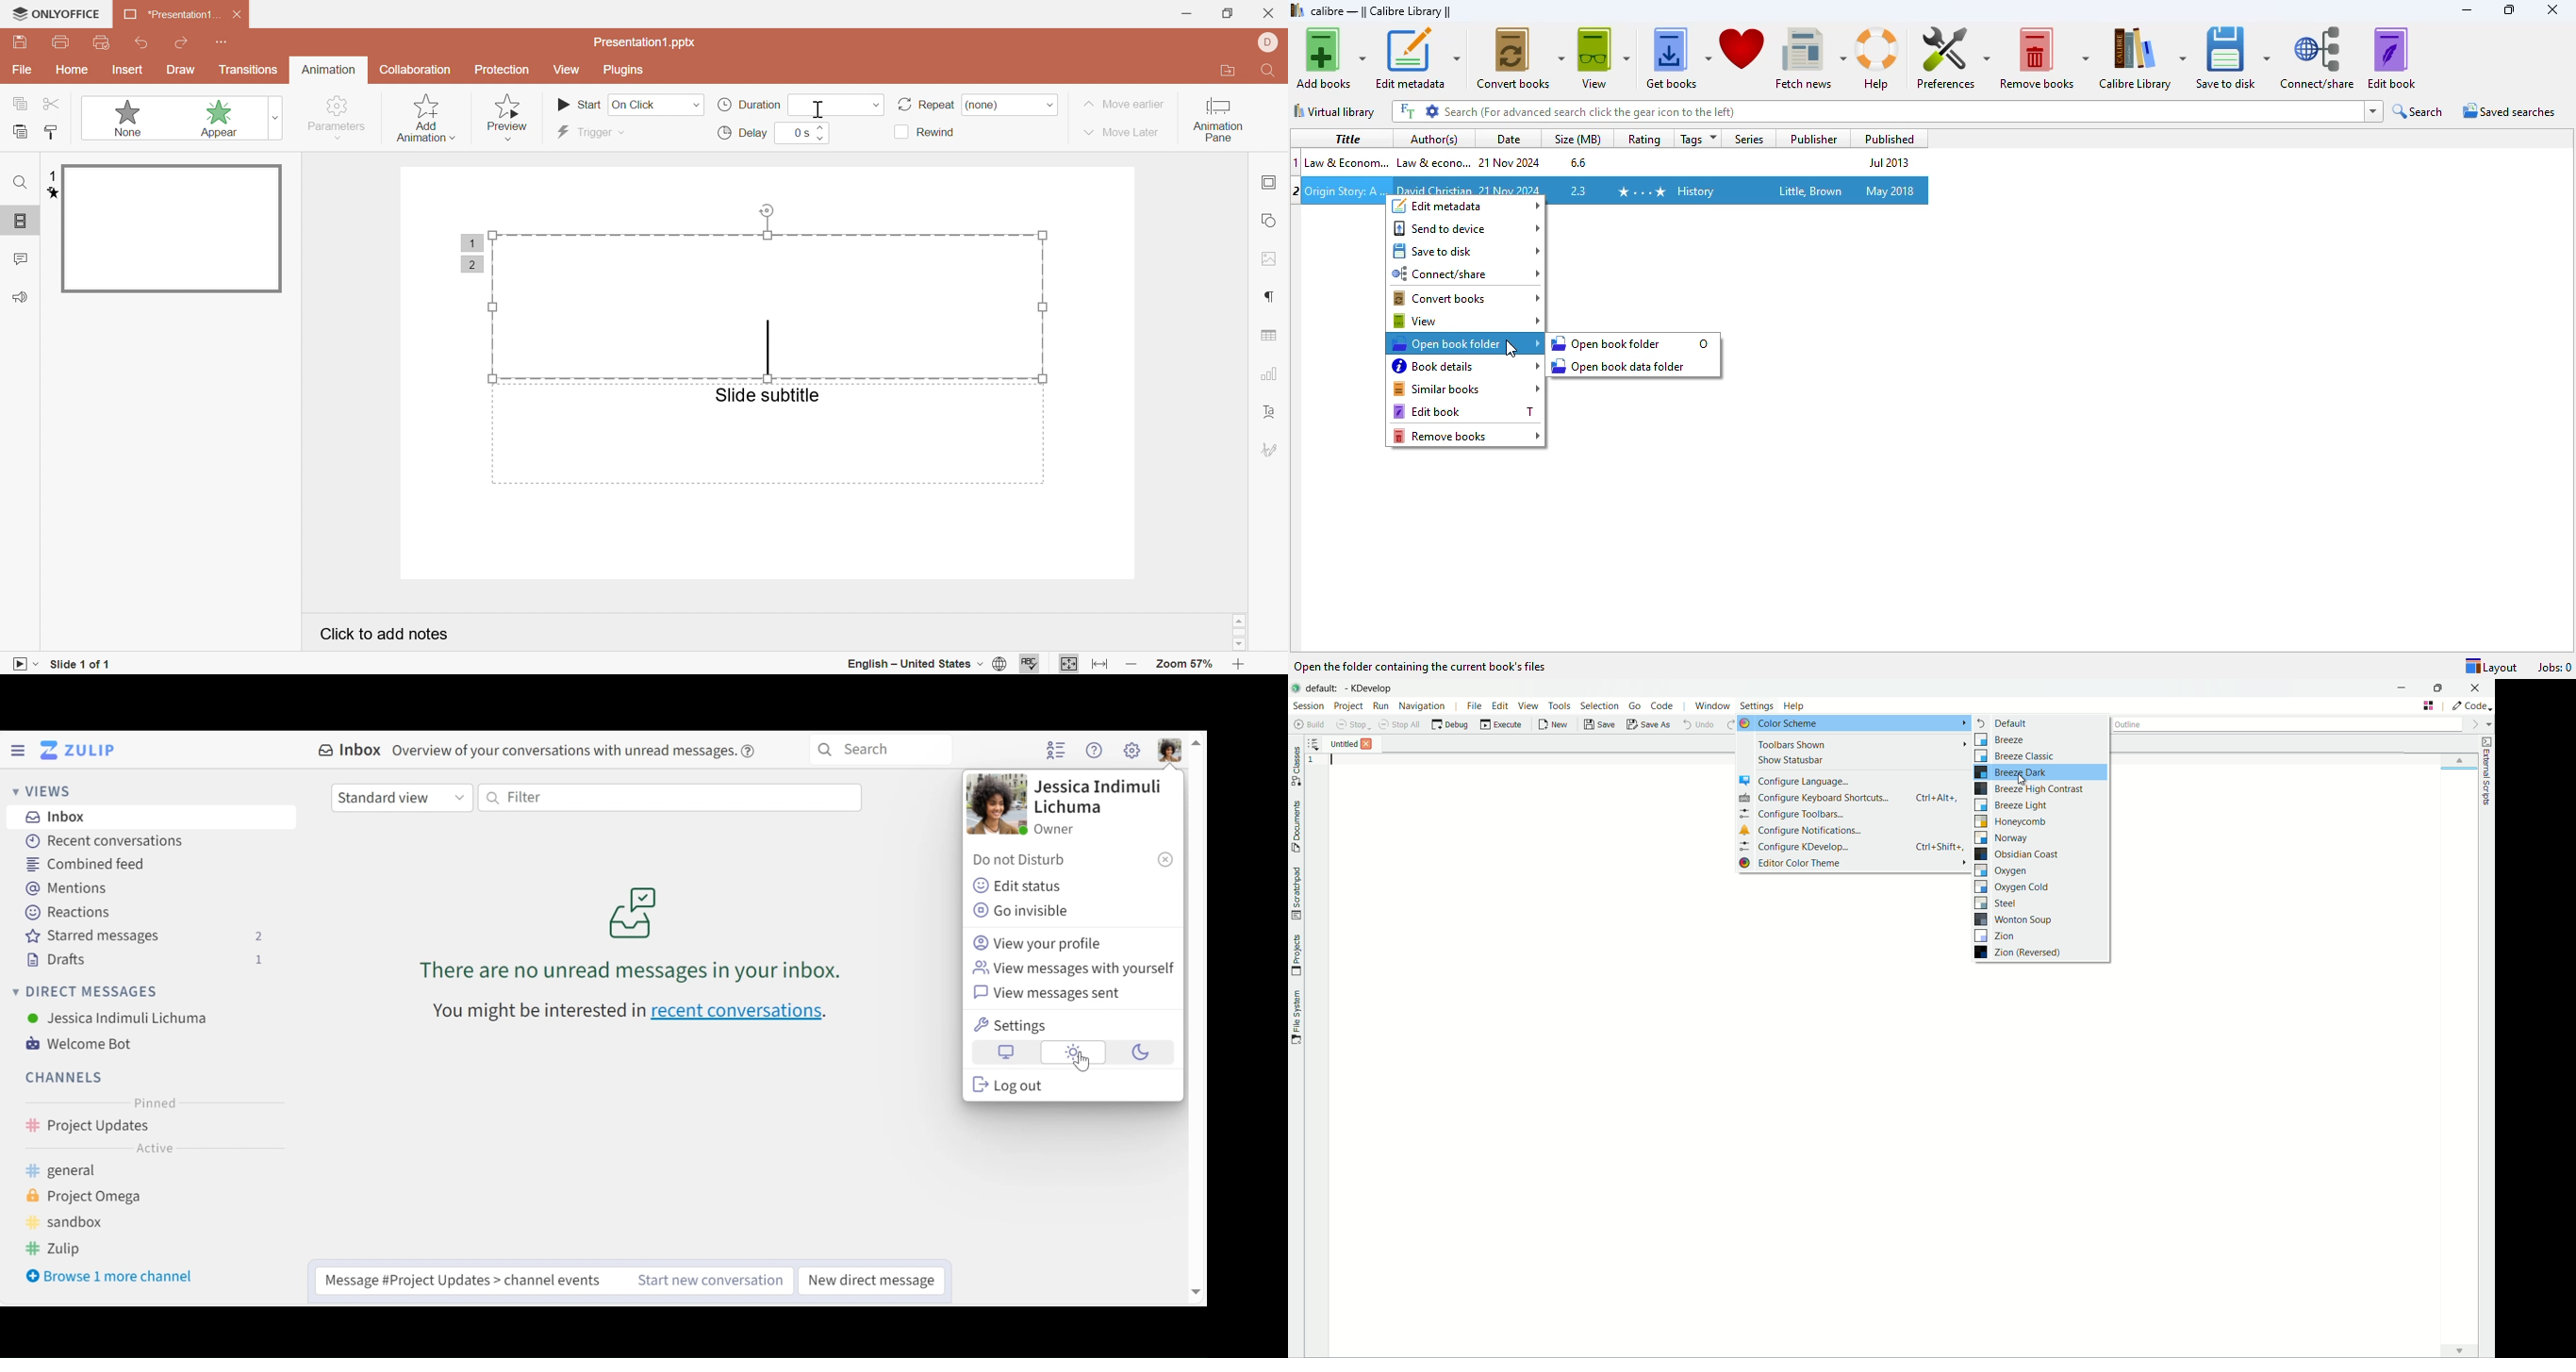  Describe the element at coordinates (65, 1250) in the screenshot. I see `Zulip` at that location.